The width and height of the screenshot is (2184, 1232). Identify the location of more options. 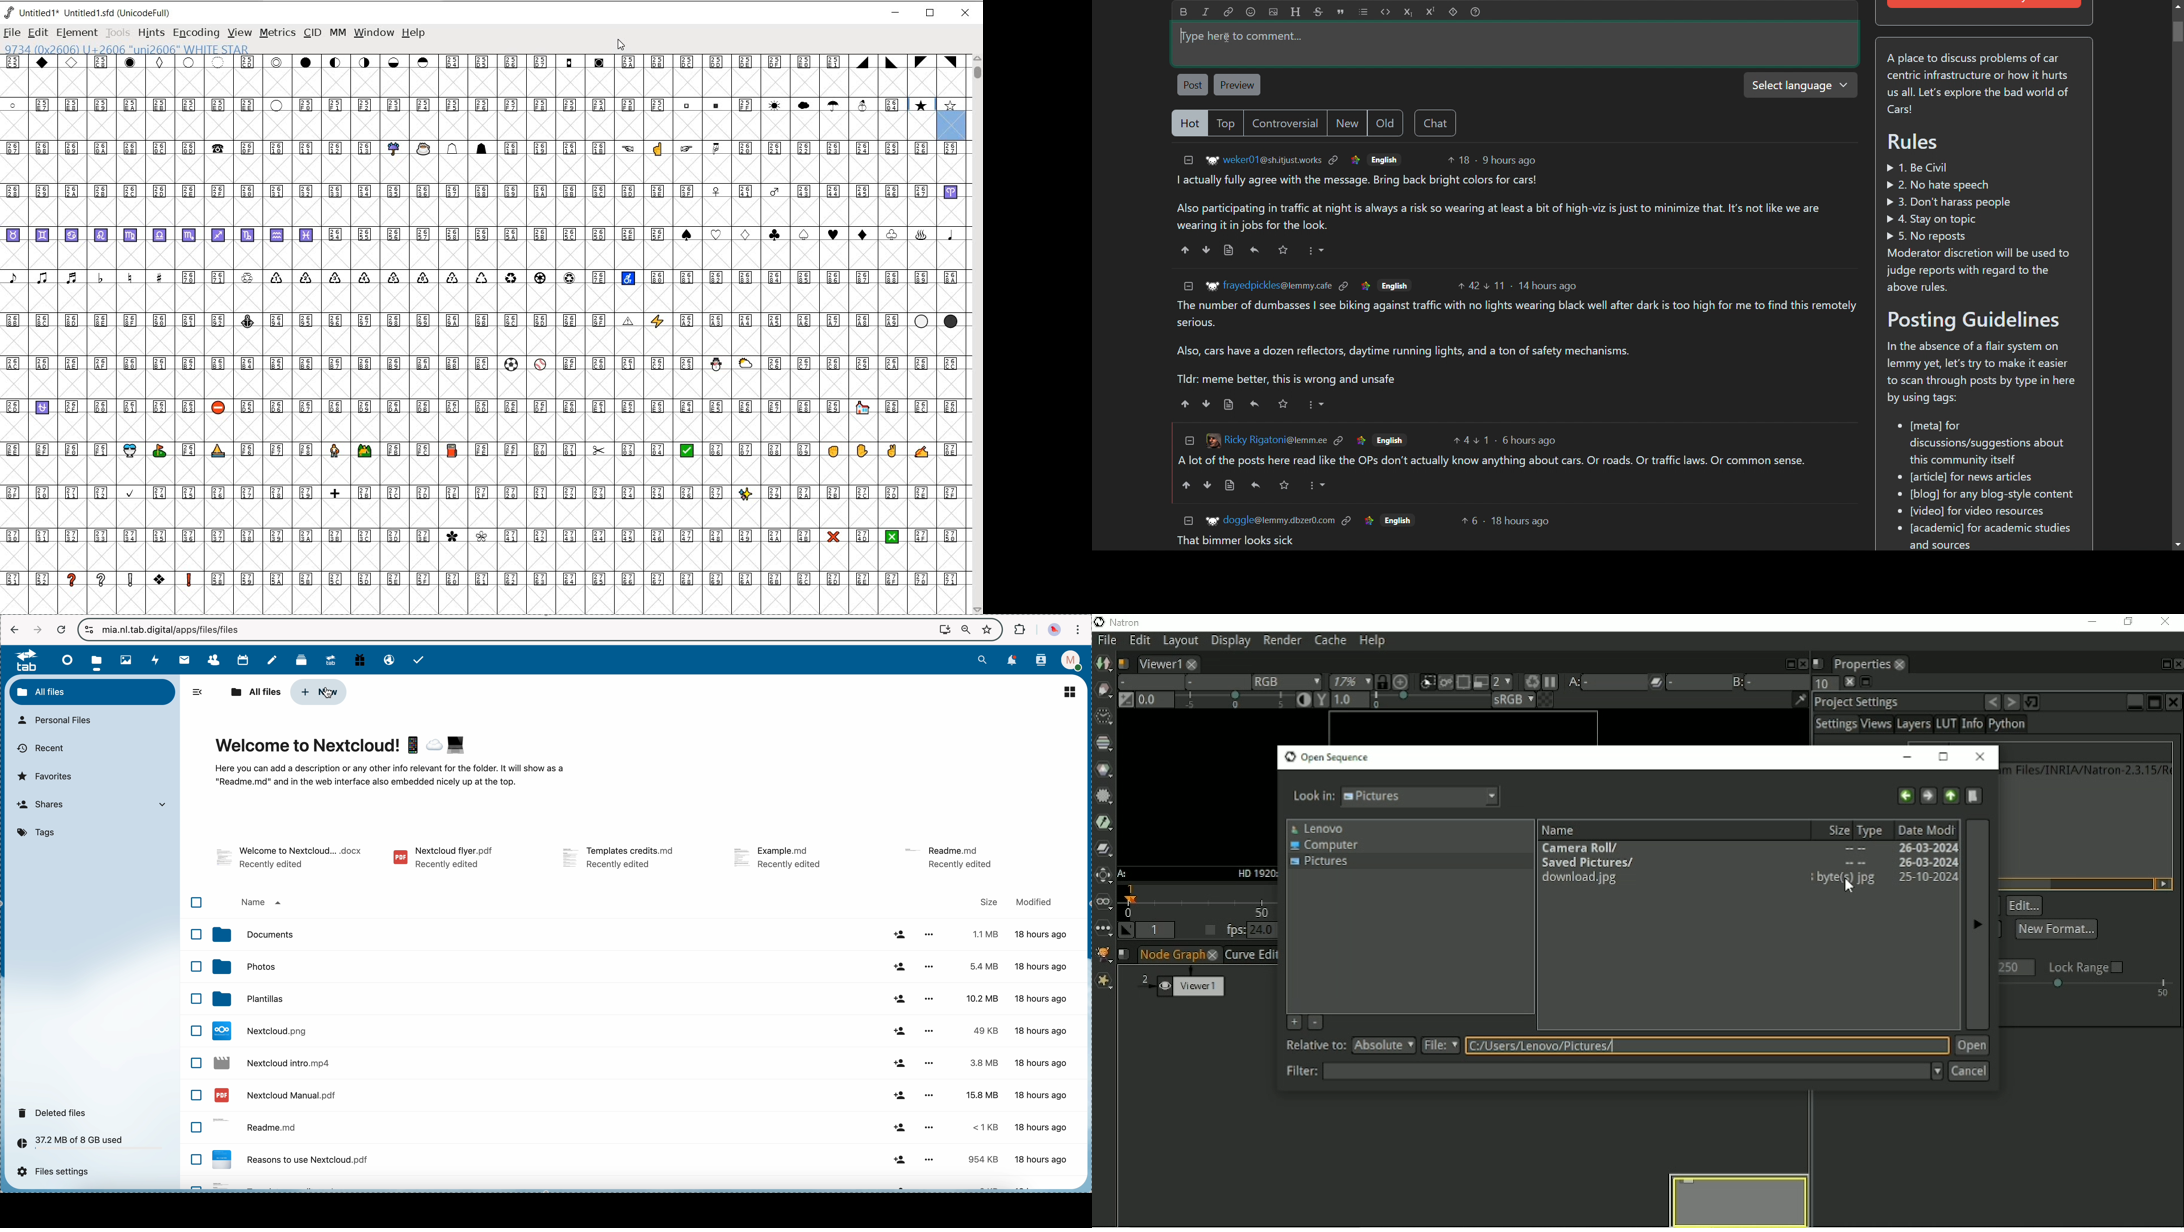
(931, 1159).